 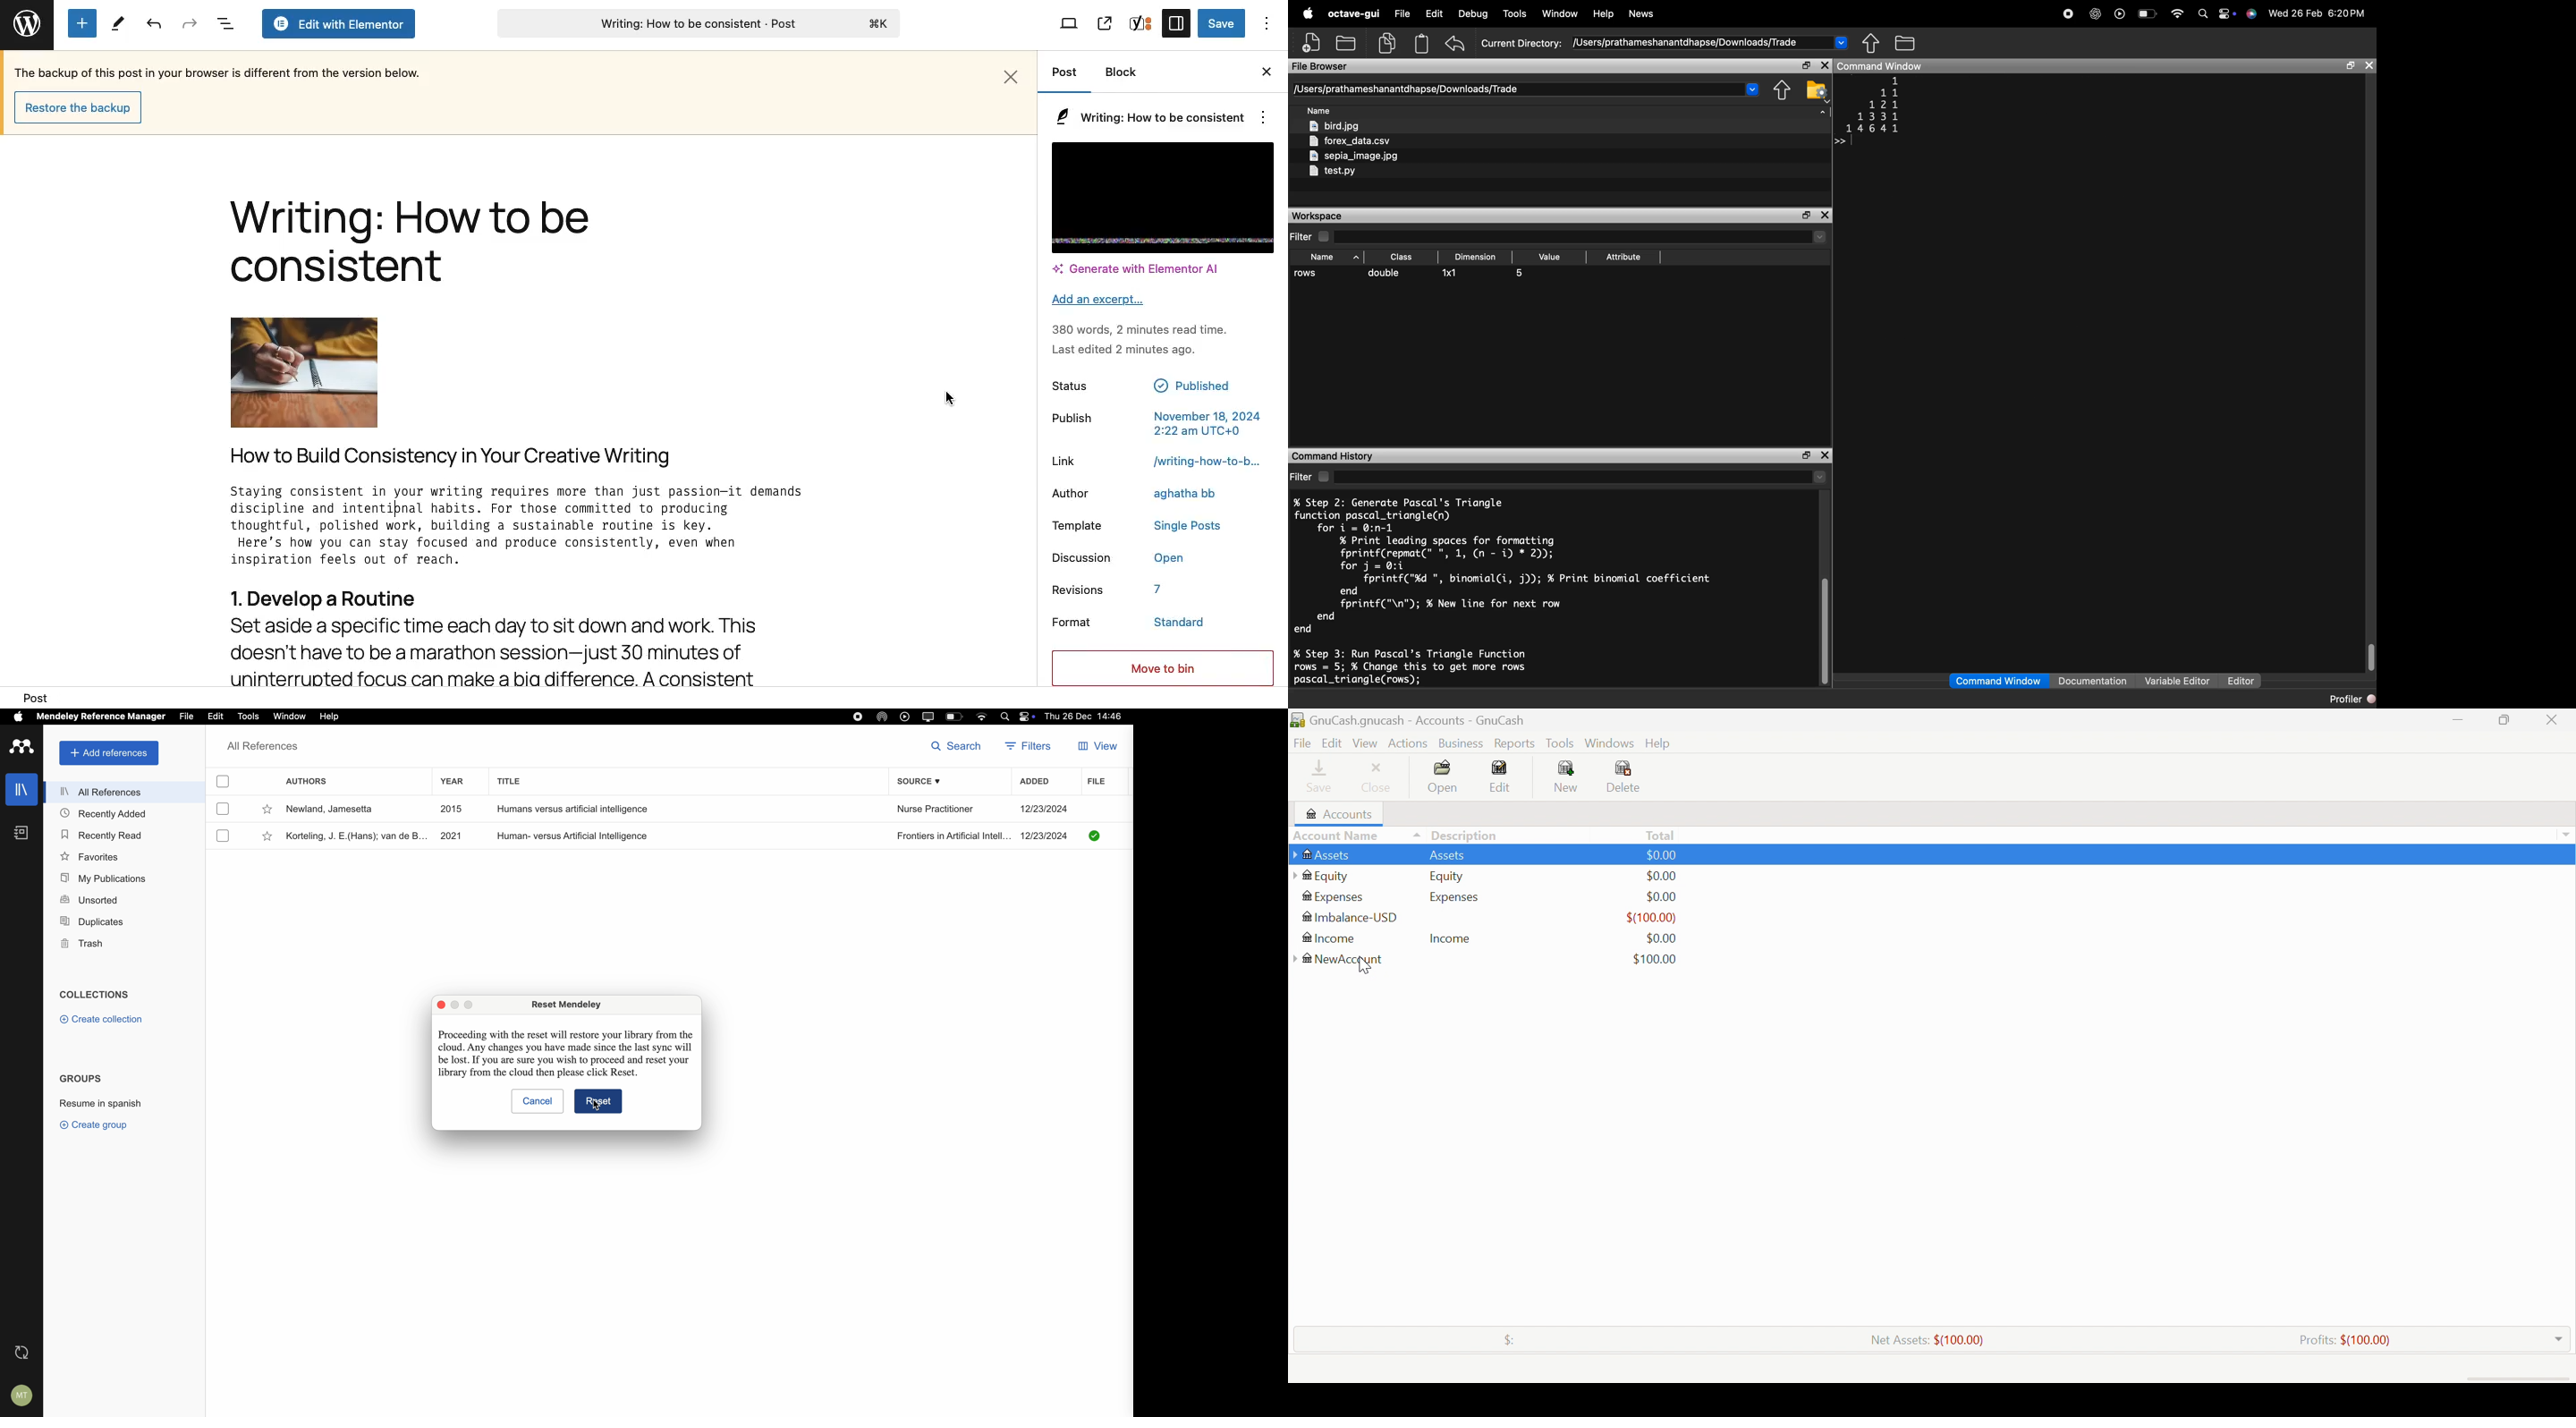 What do you see at coordinates (1104, 23) in the screenshot?
I see `View post` at bounding box center [1104, 23].